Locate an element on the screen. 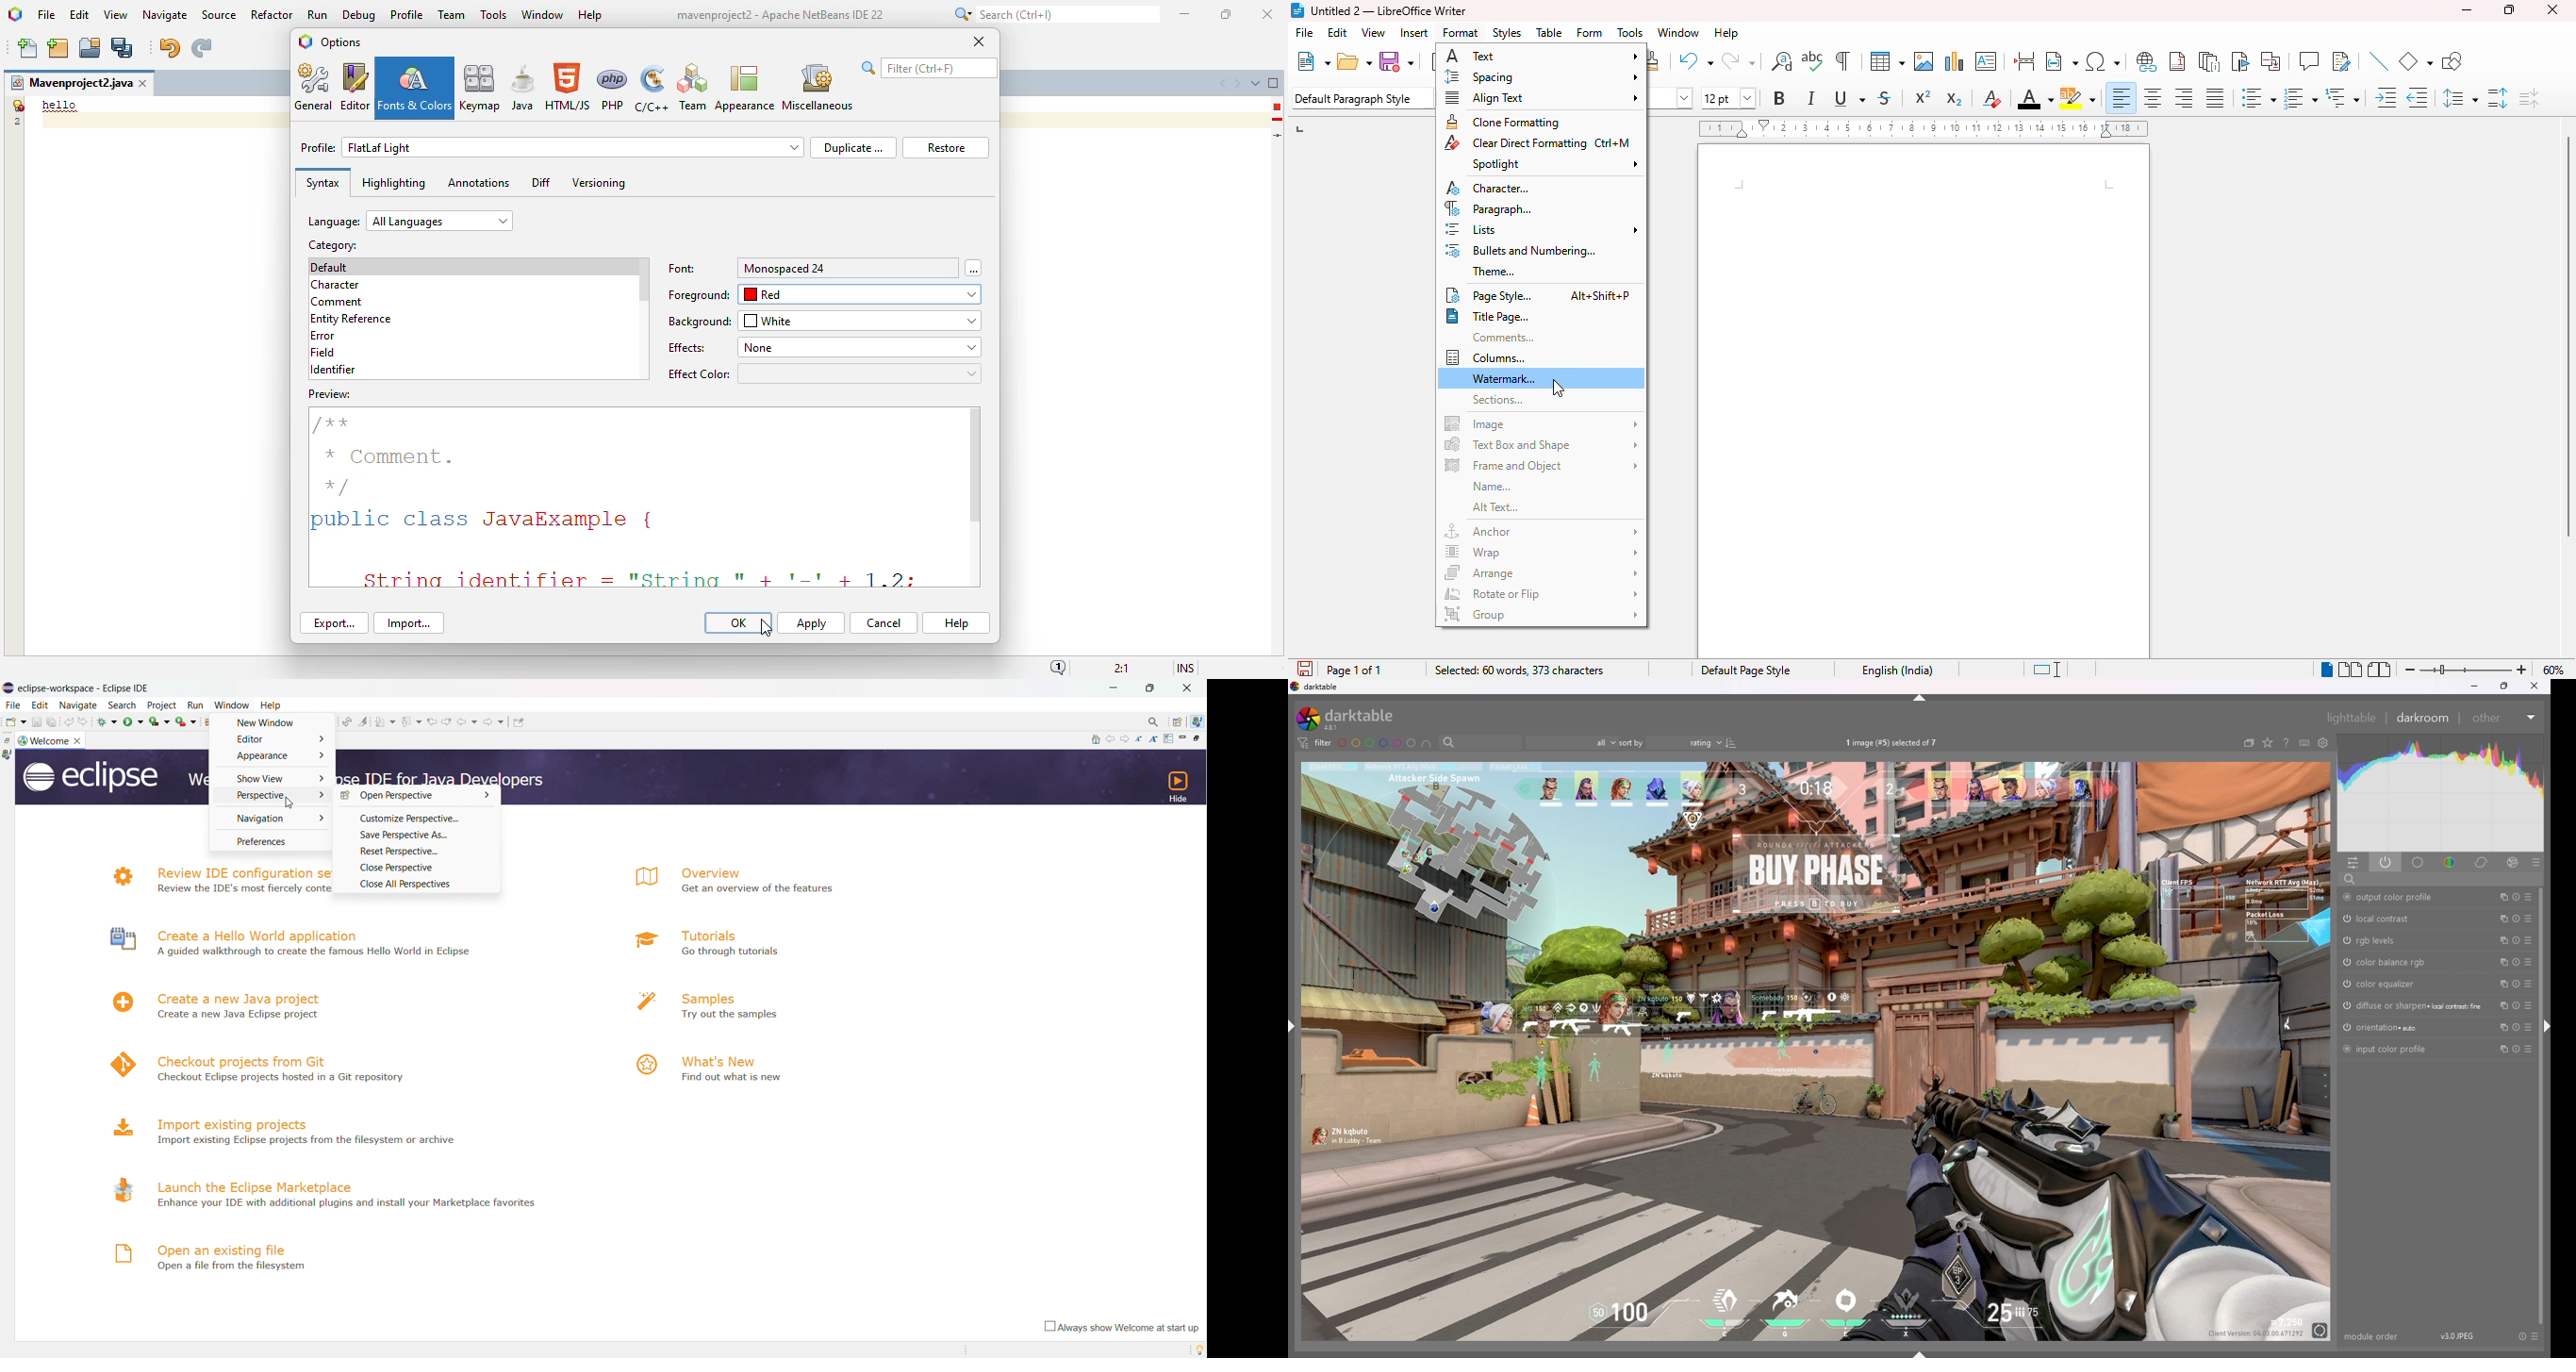 This screenshot has width=2576, height=1372. insert line is located at coordinates (2379, 60).